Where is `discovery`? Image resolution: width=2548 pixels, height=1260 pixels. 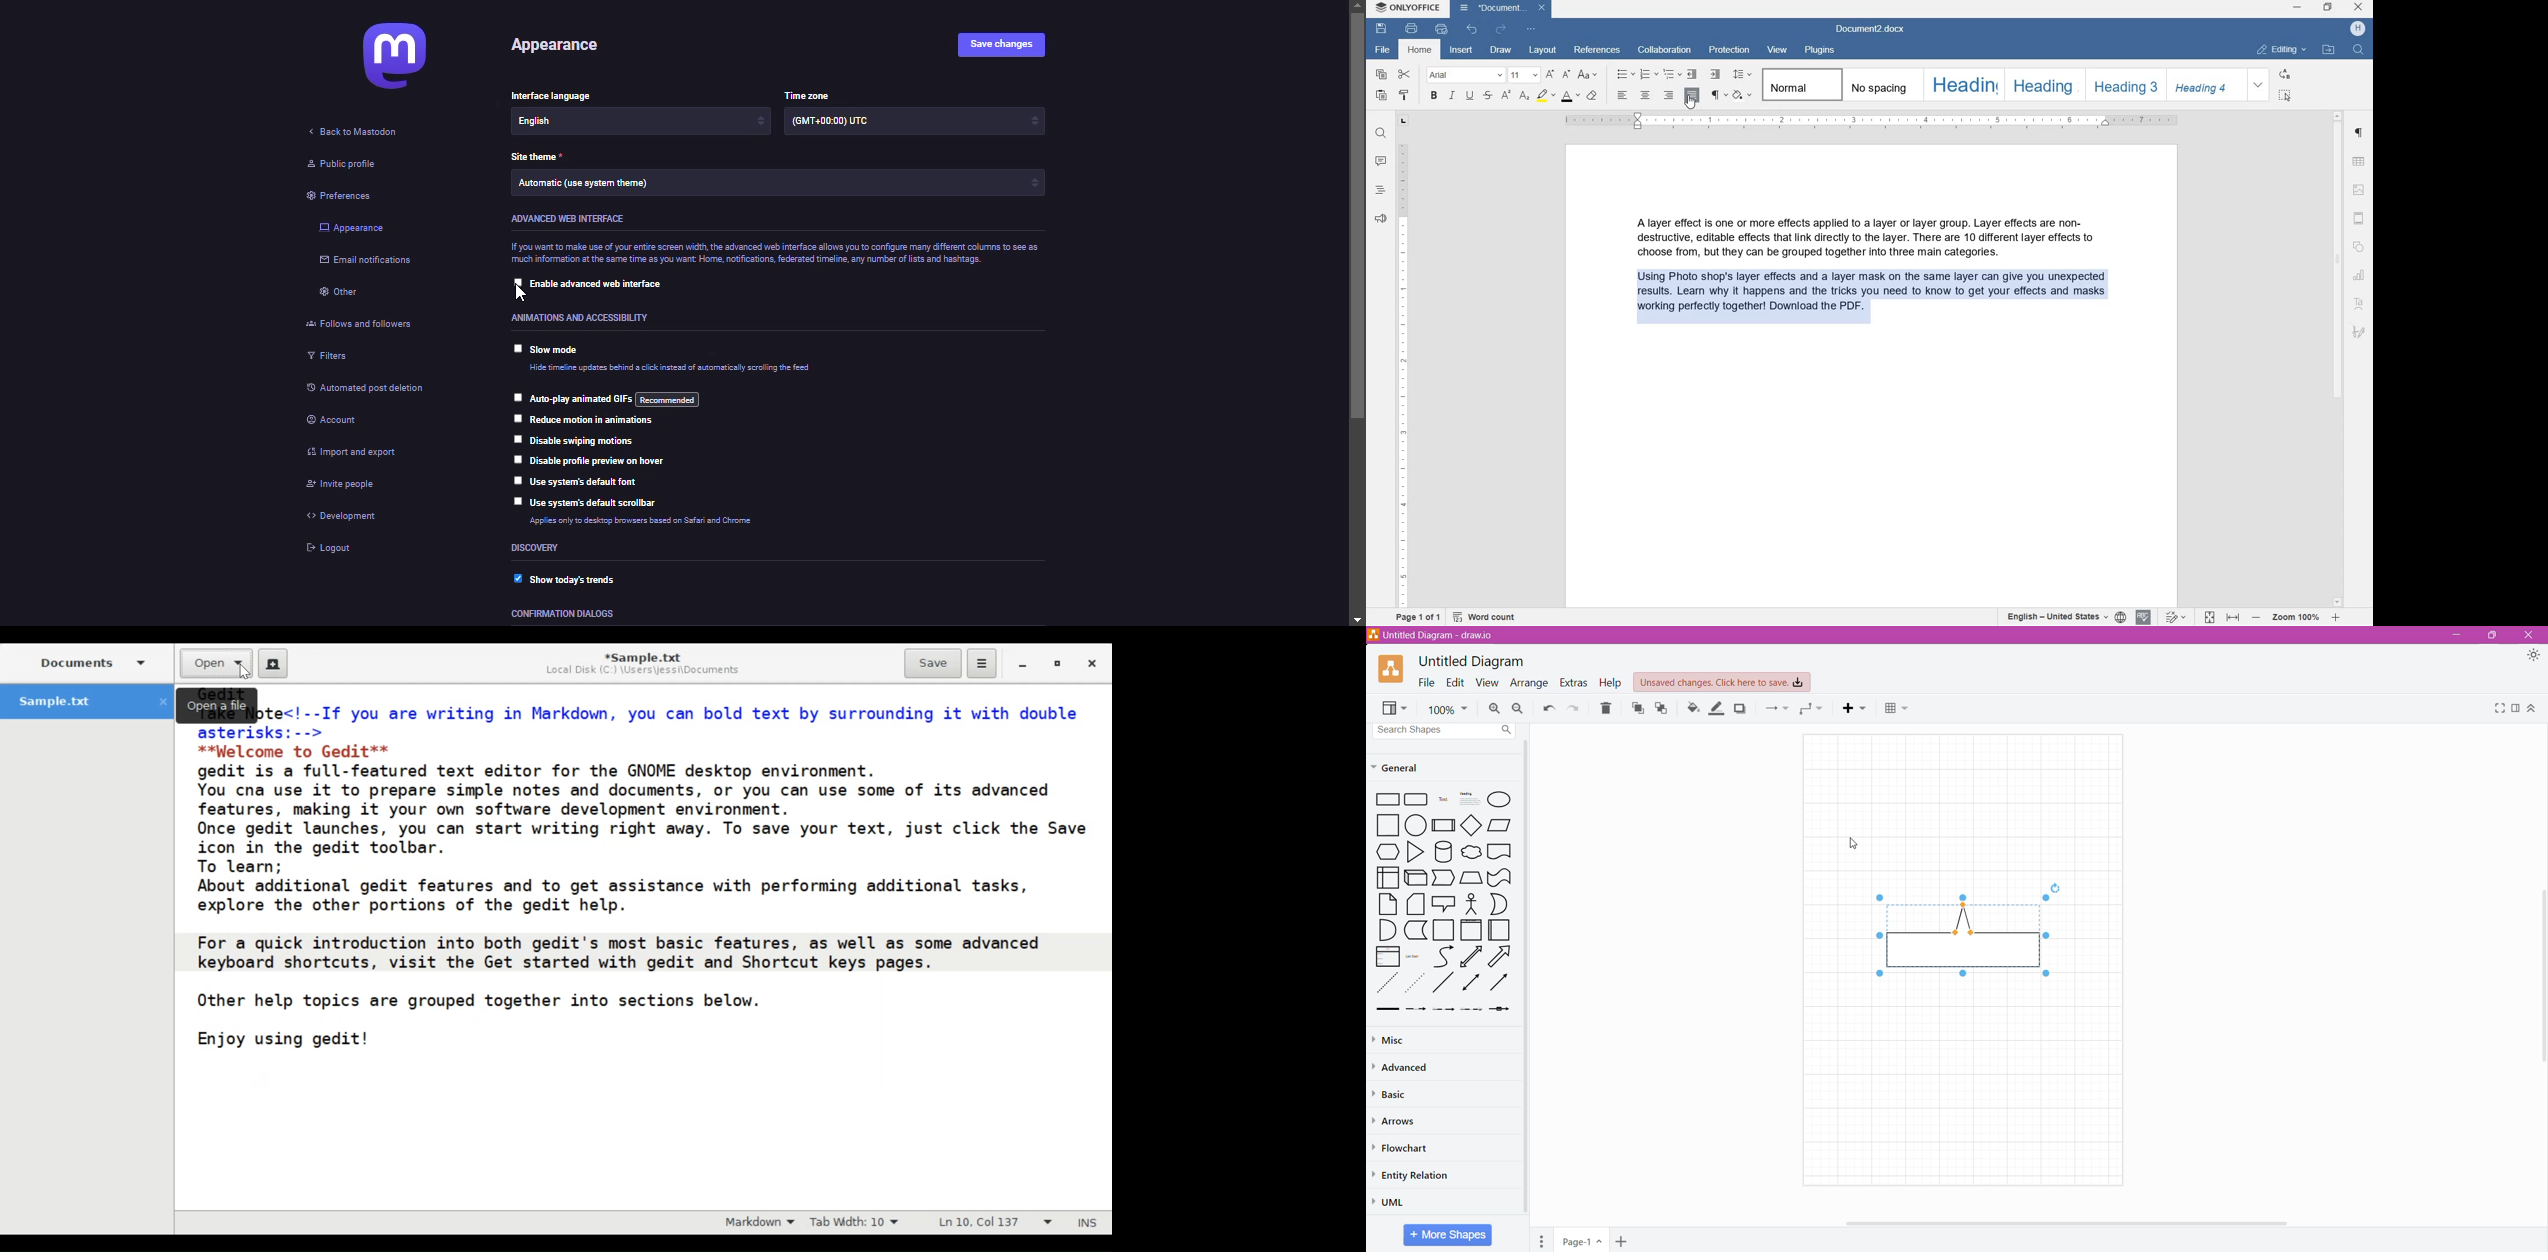 discovery is located at coordinates (536, 547).